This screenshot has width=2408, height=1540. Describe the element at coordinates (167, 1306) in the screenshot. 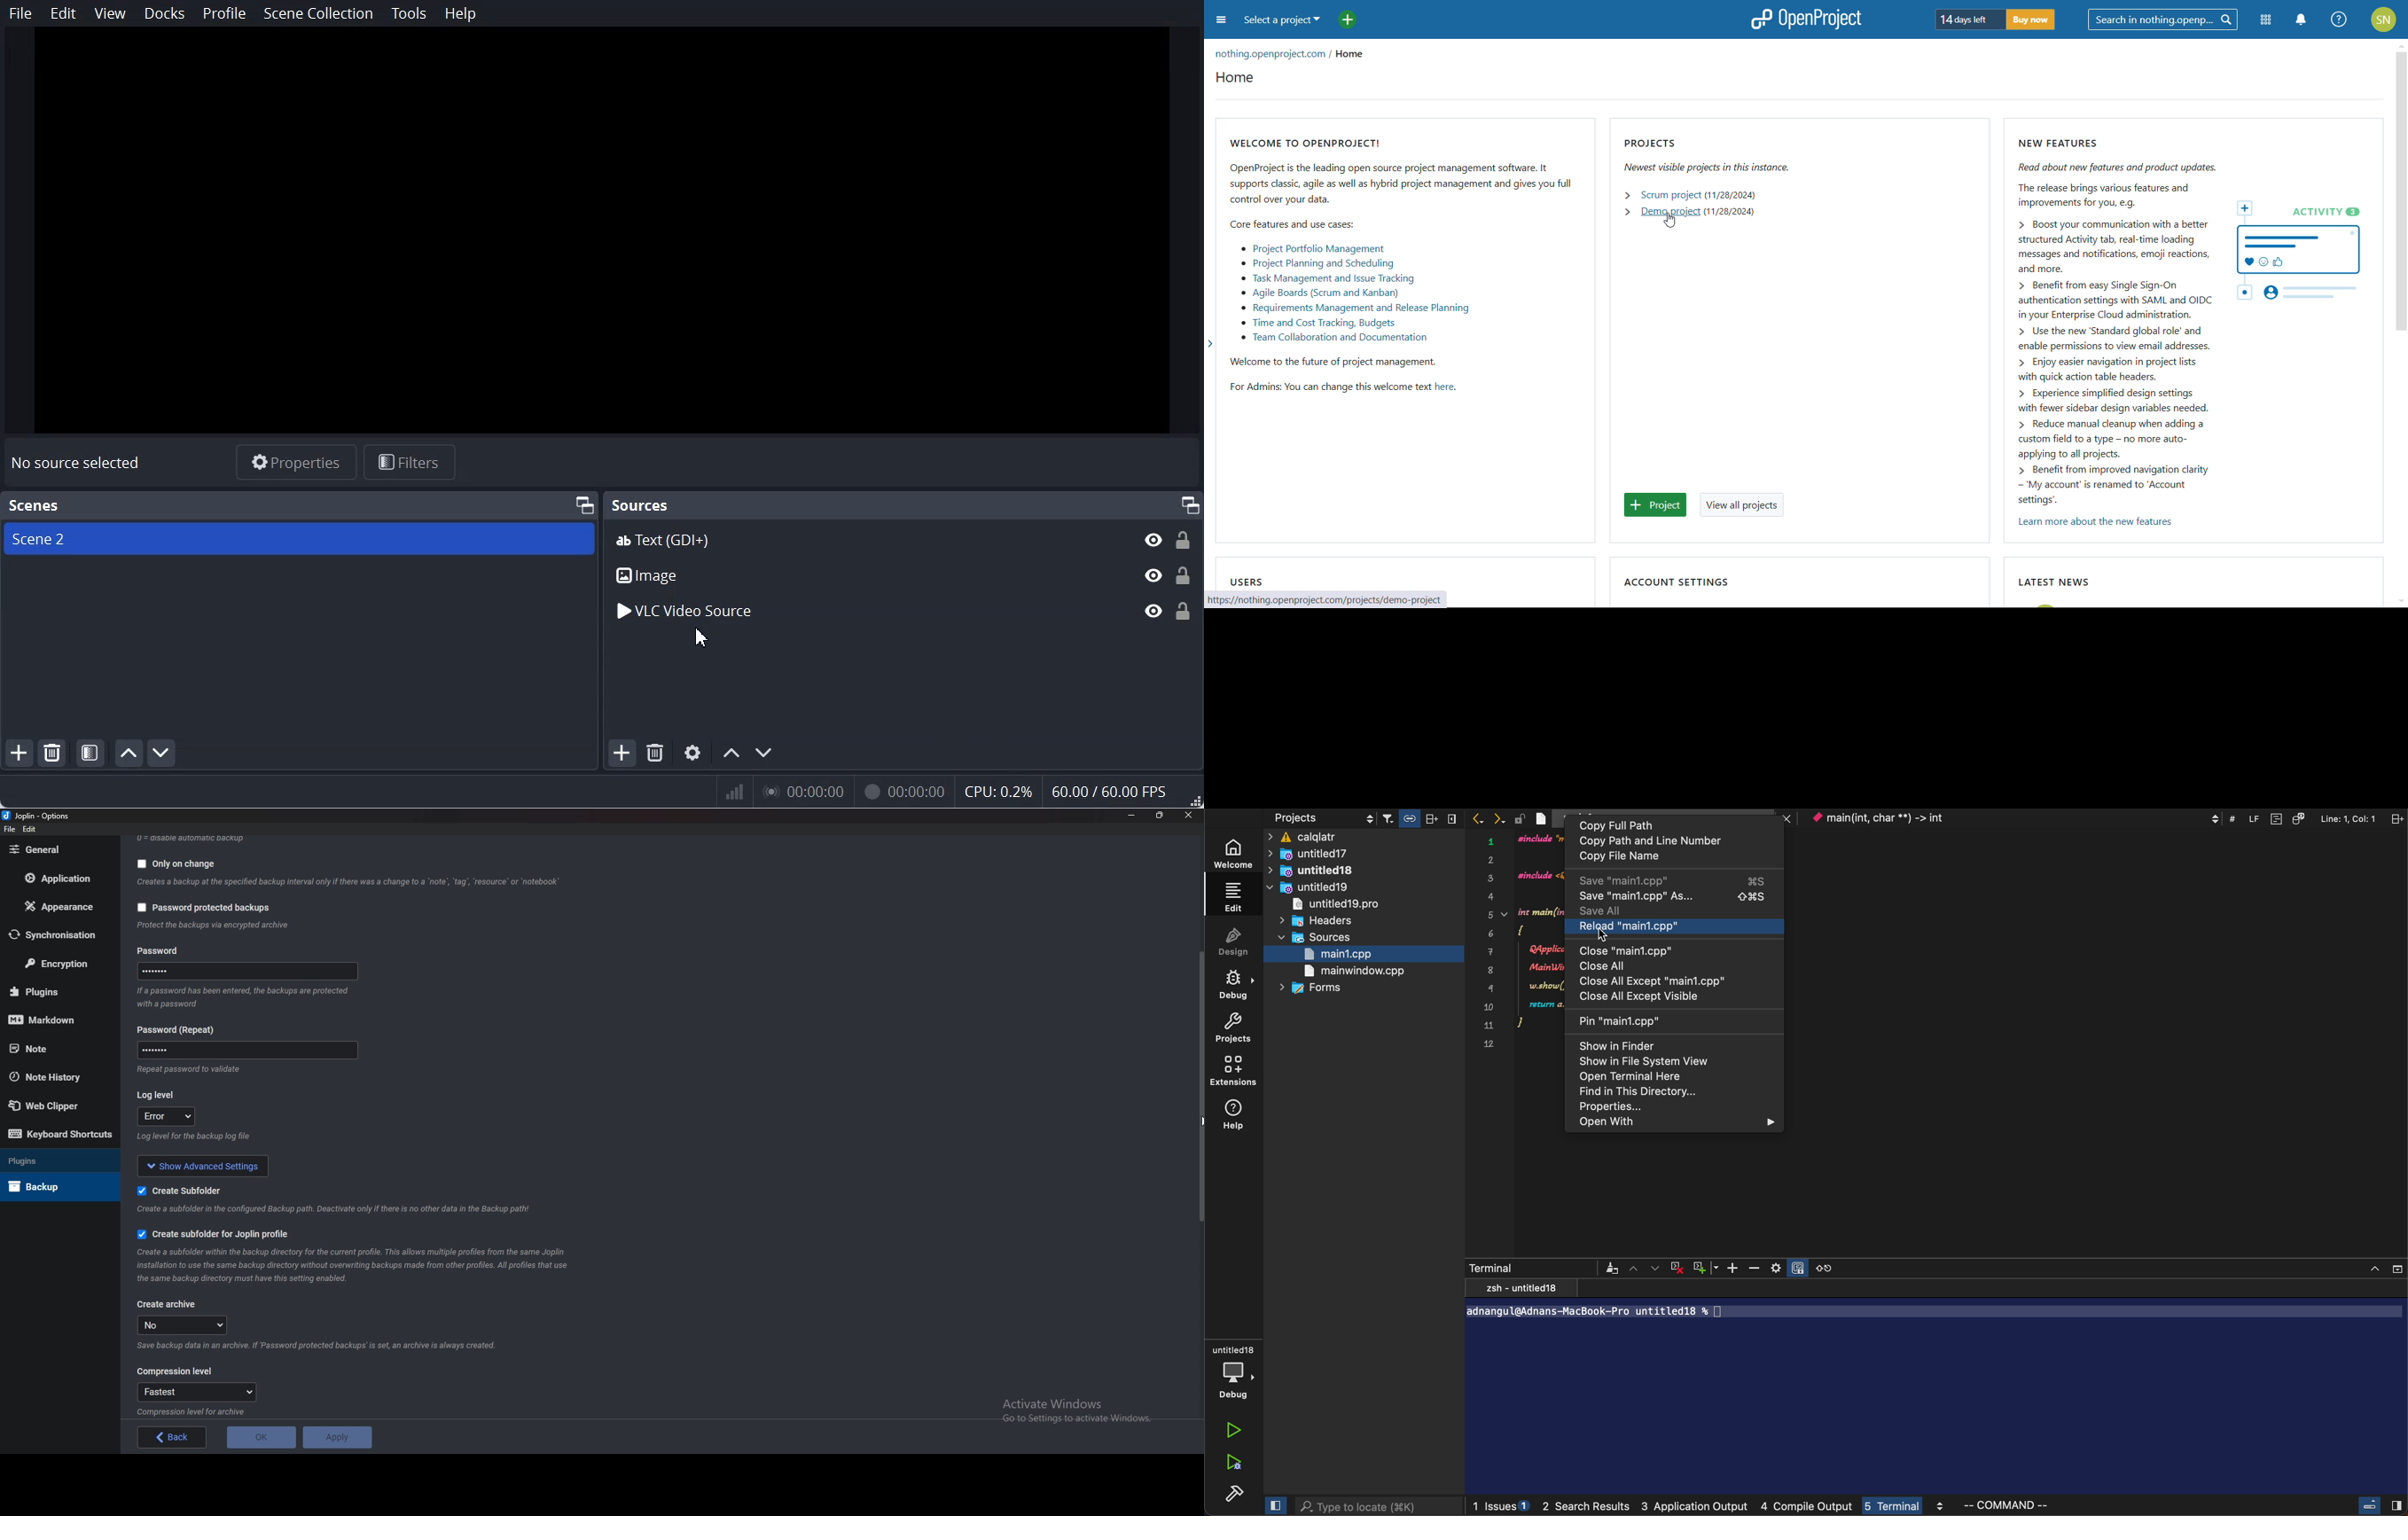

I see `create archive` at that location.